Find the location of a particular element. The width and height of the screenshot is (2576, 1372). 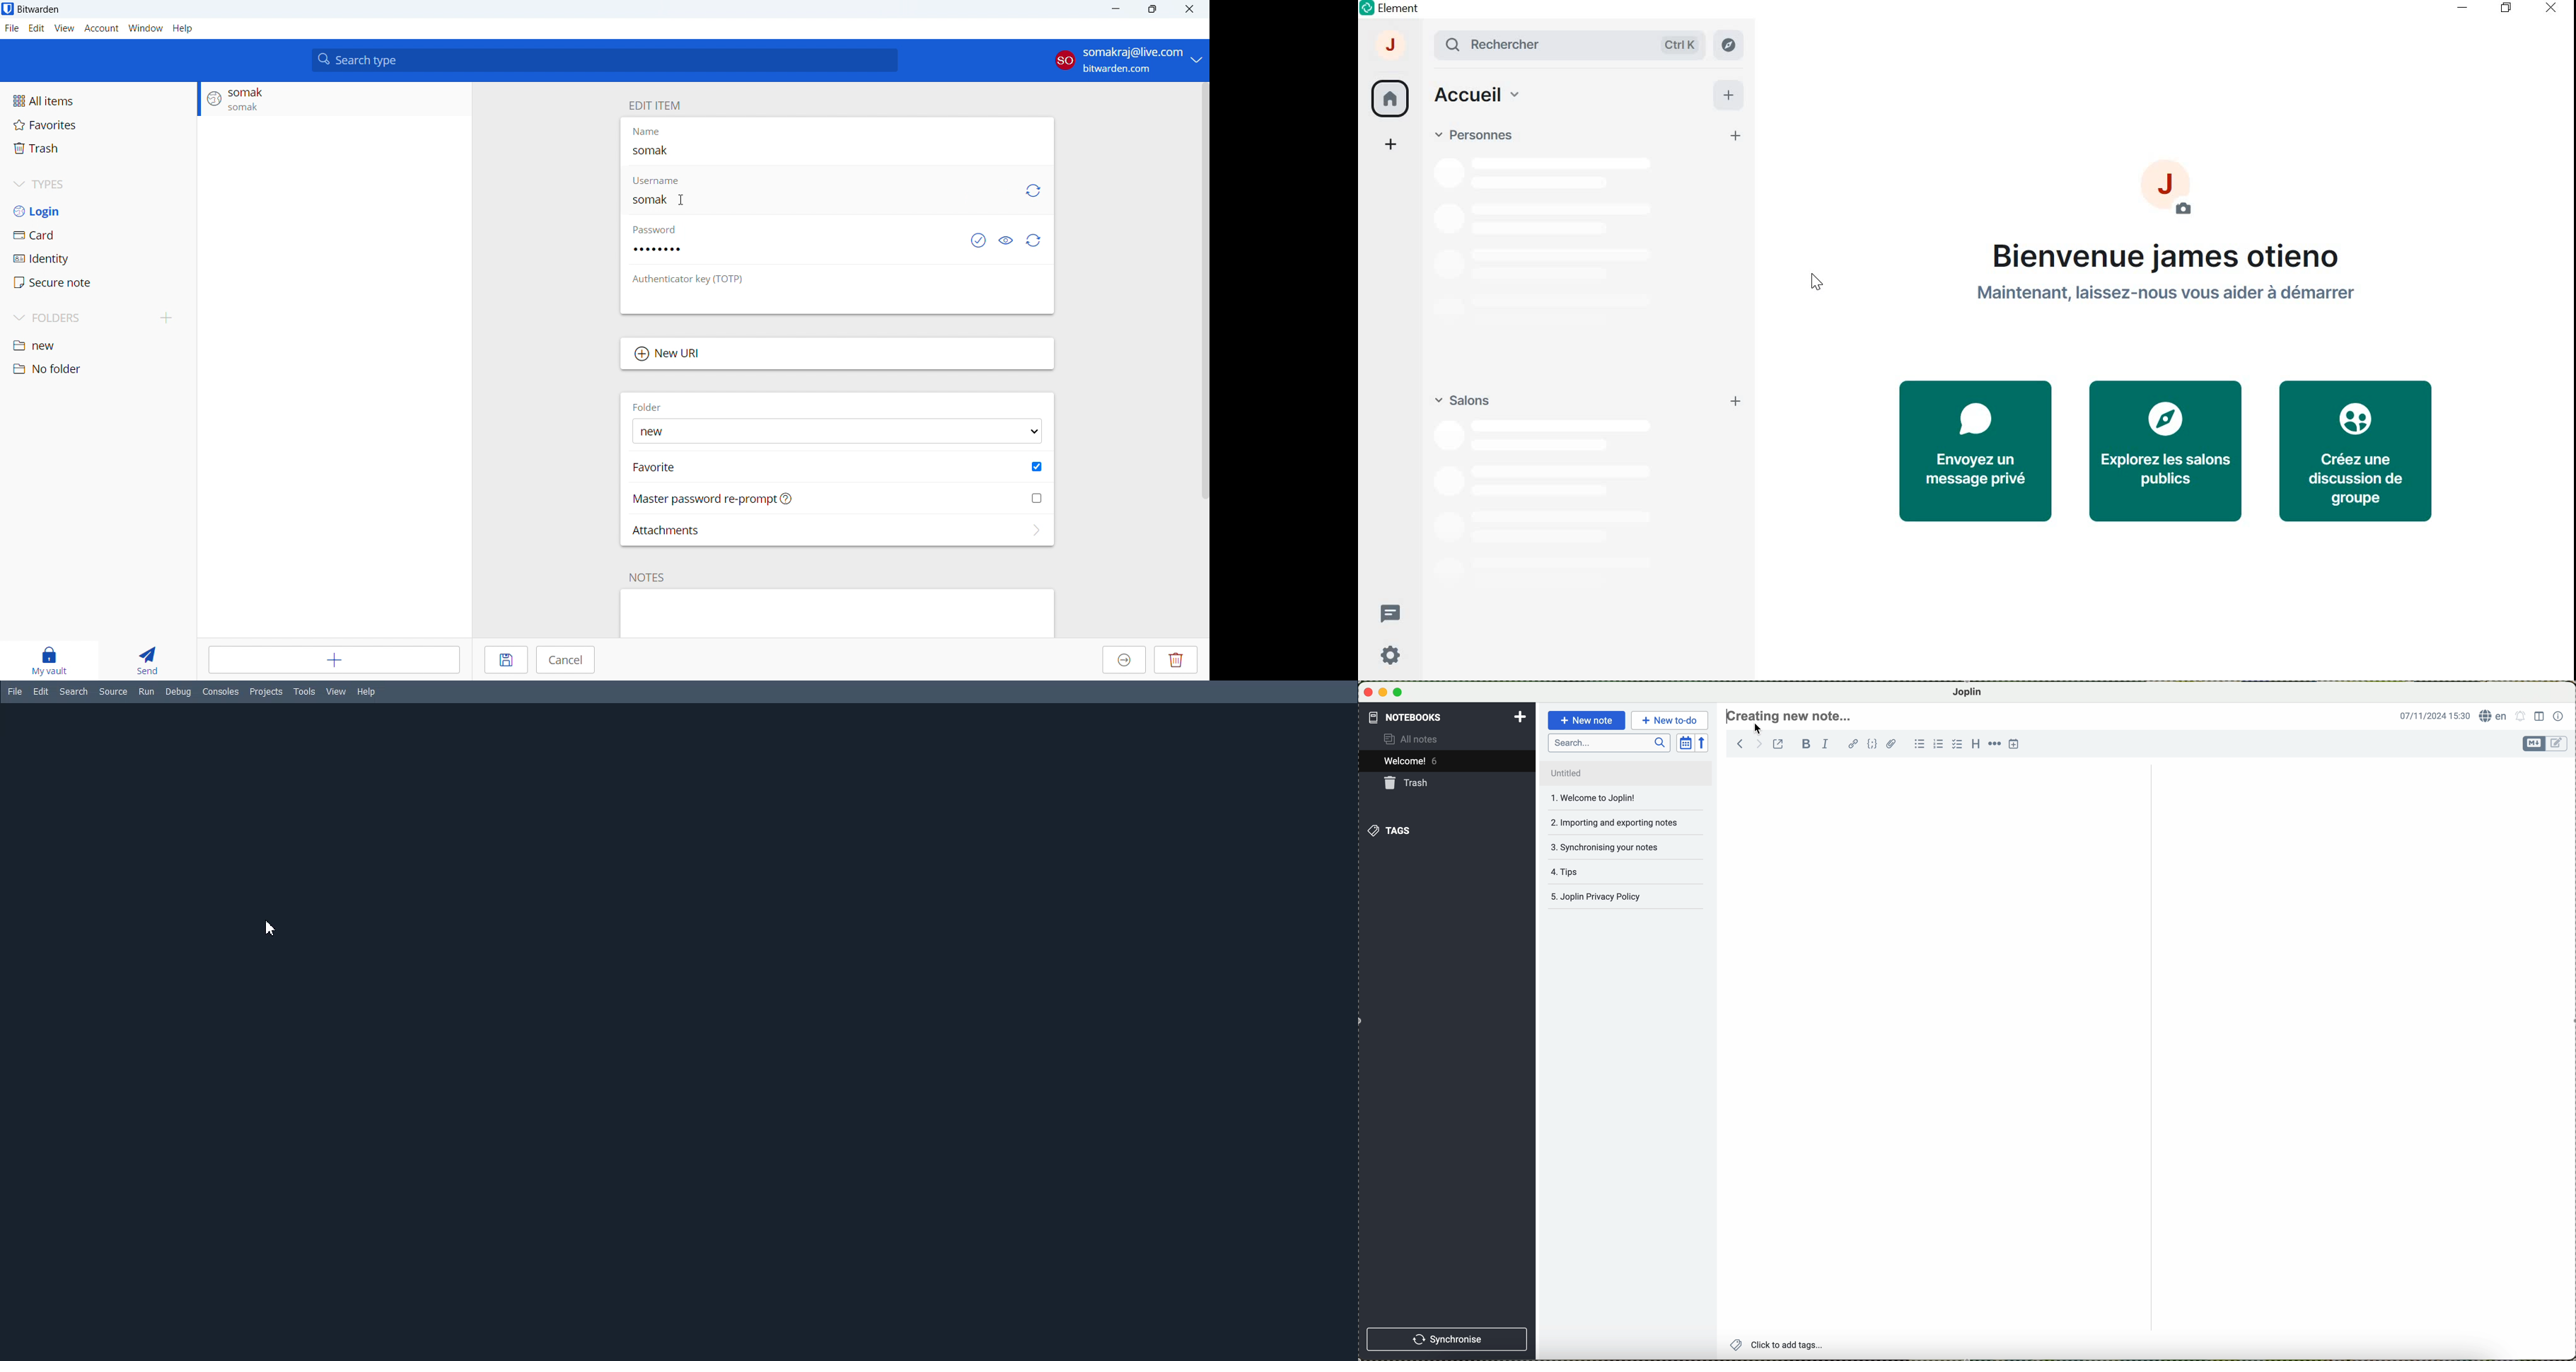

minimize is located at coordinates (1383, 692).